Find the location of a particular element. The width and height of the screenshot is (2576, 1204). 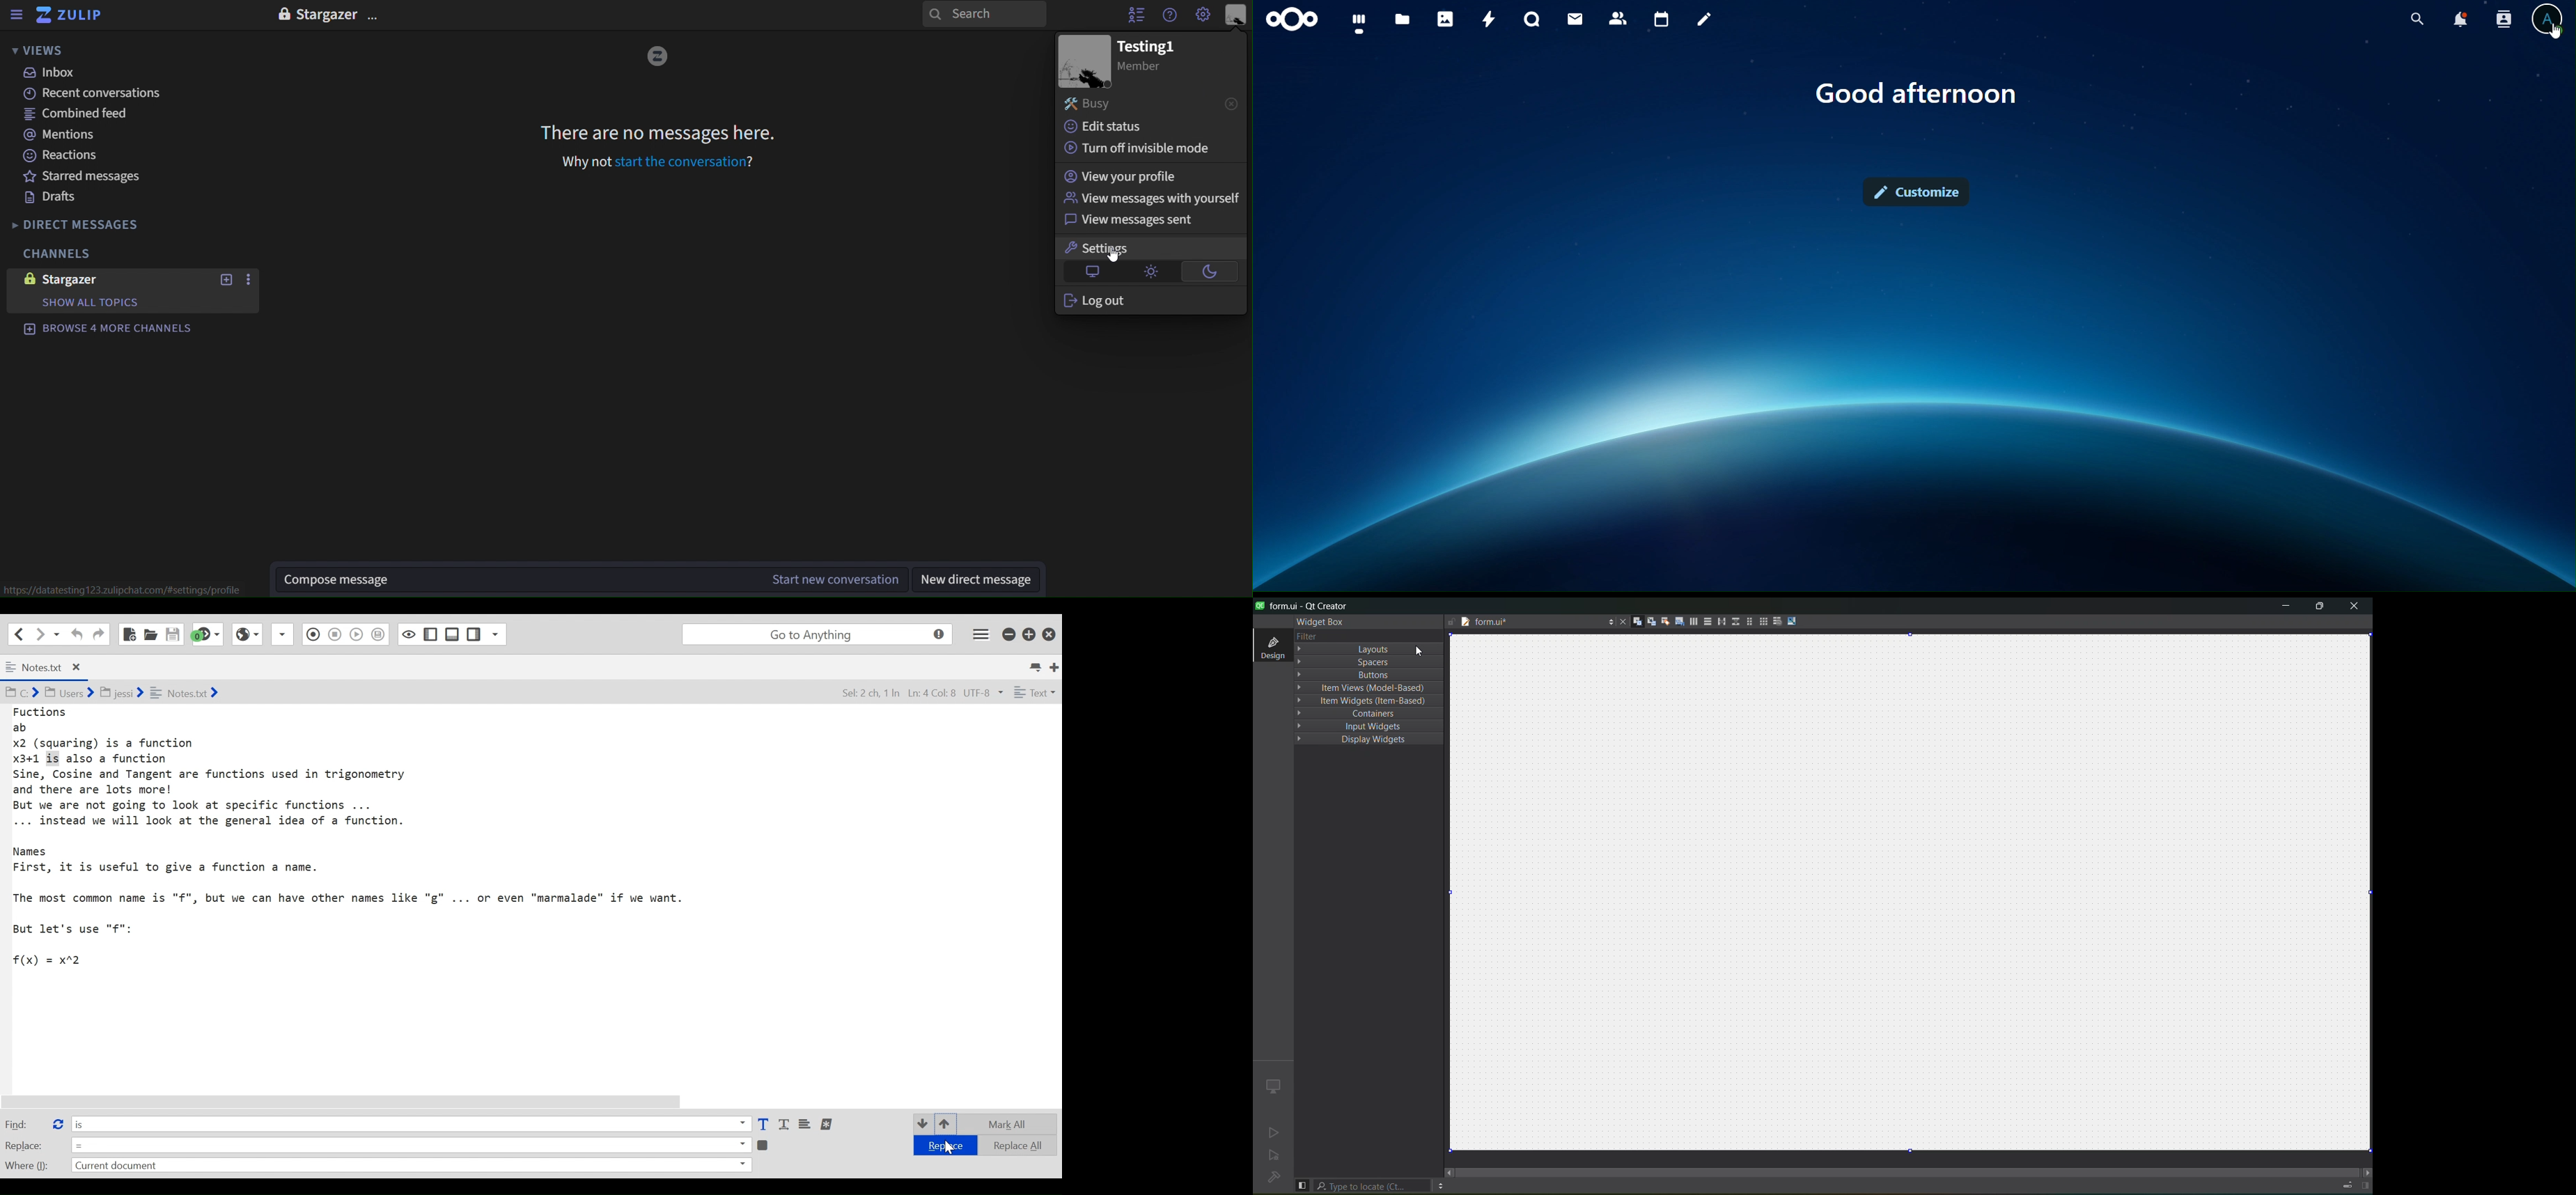

starred messages is located at coordinates (94, 177).